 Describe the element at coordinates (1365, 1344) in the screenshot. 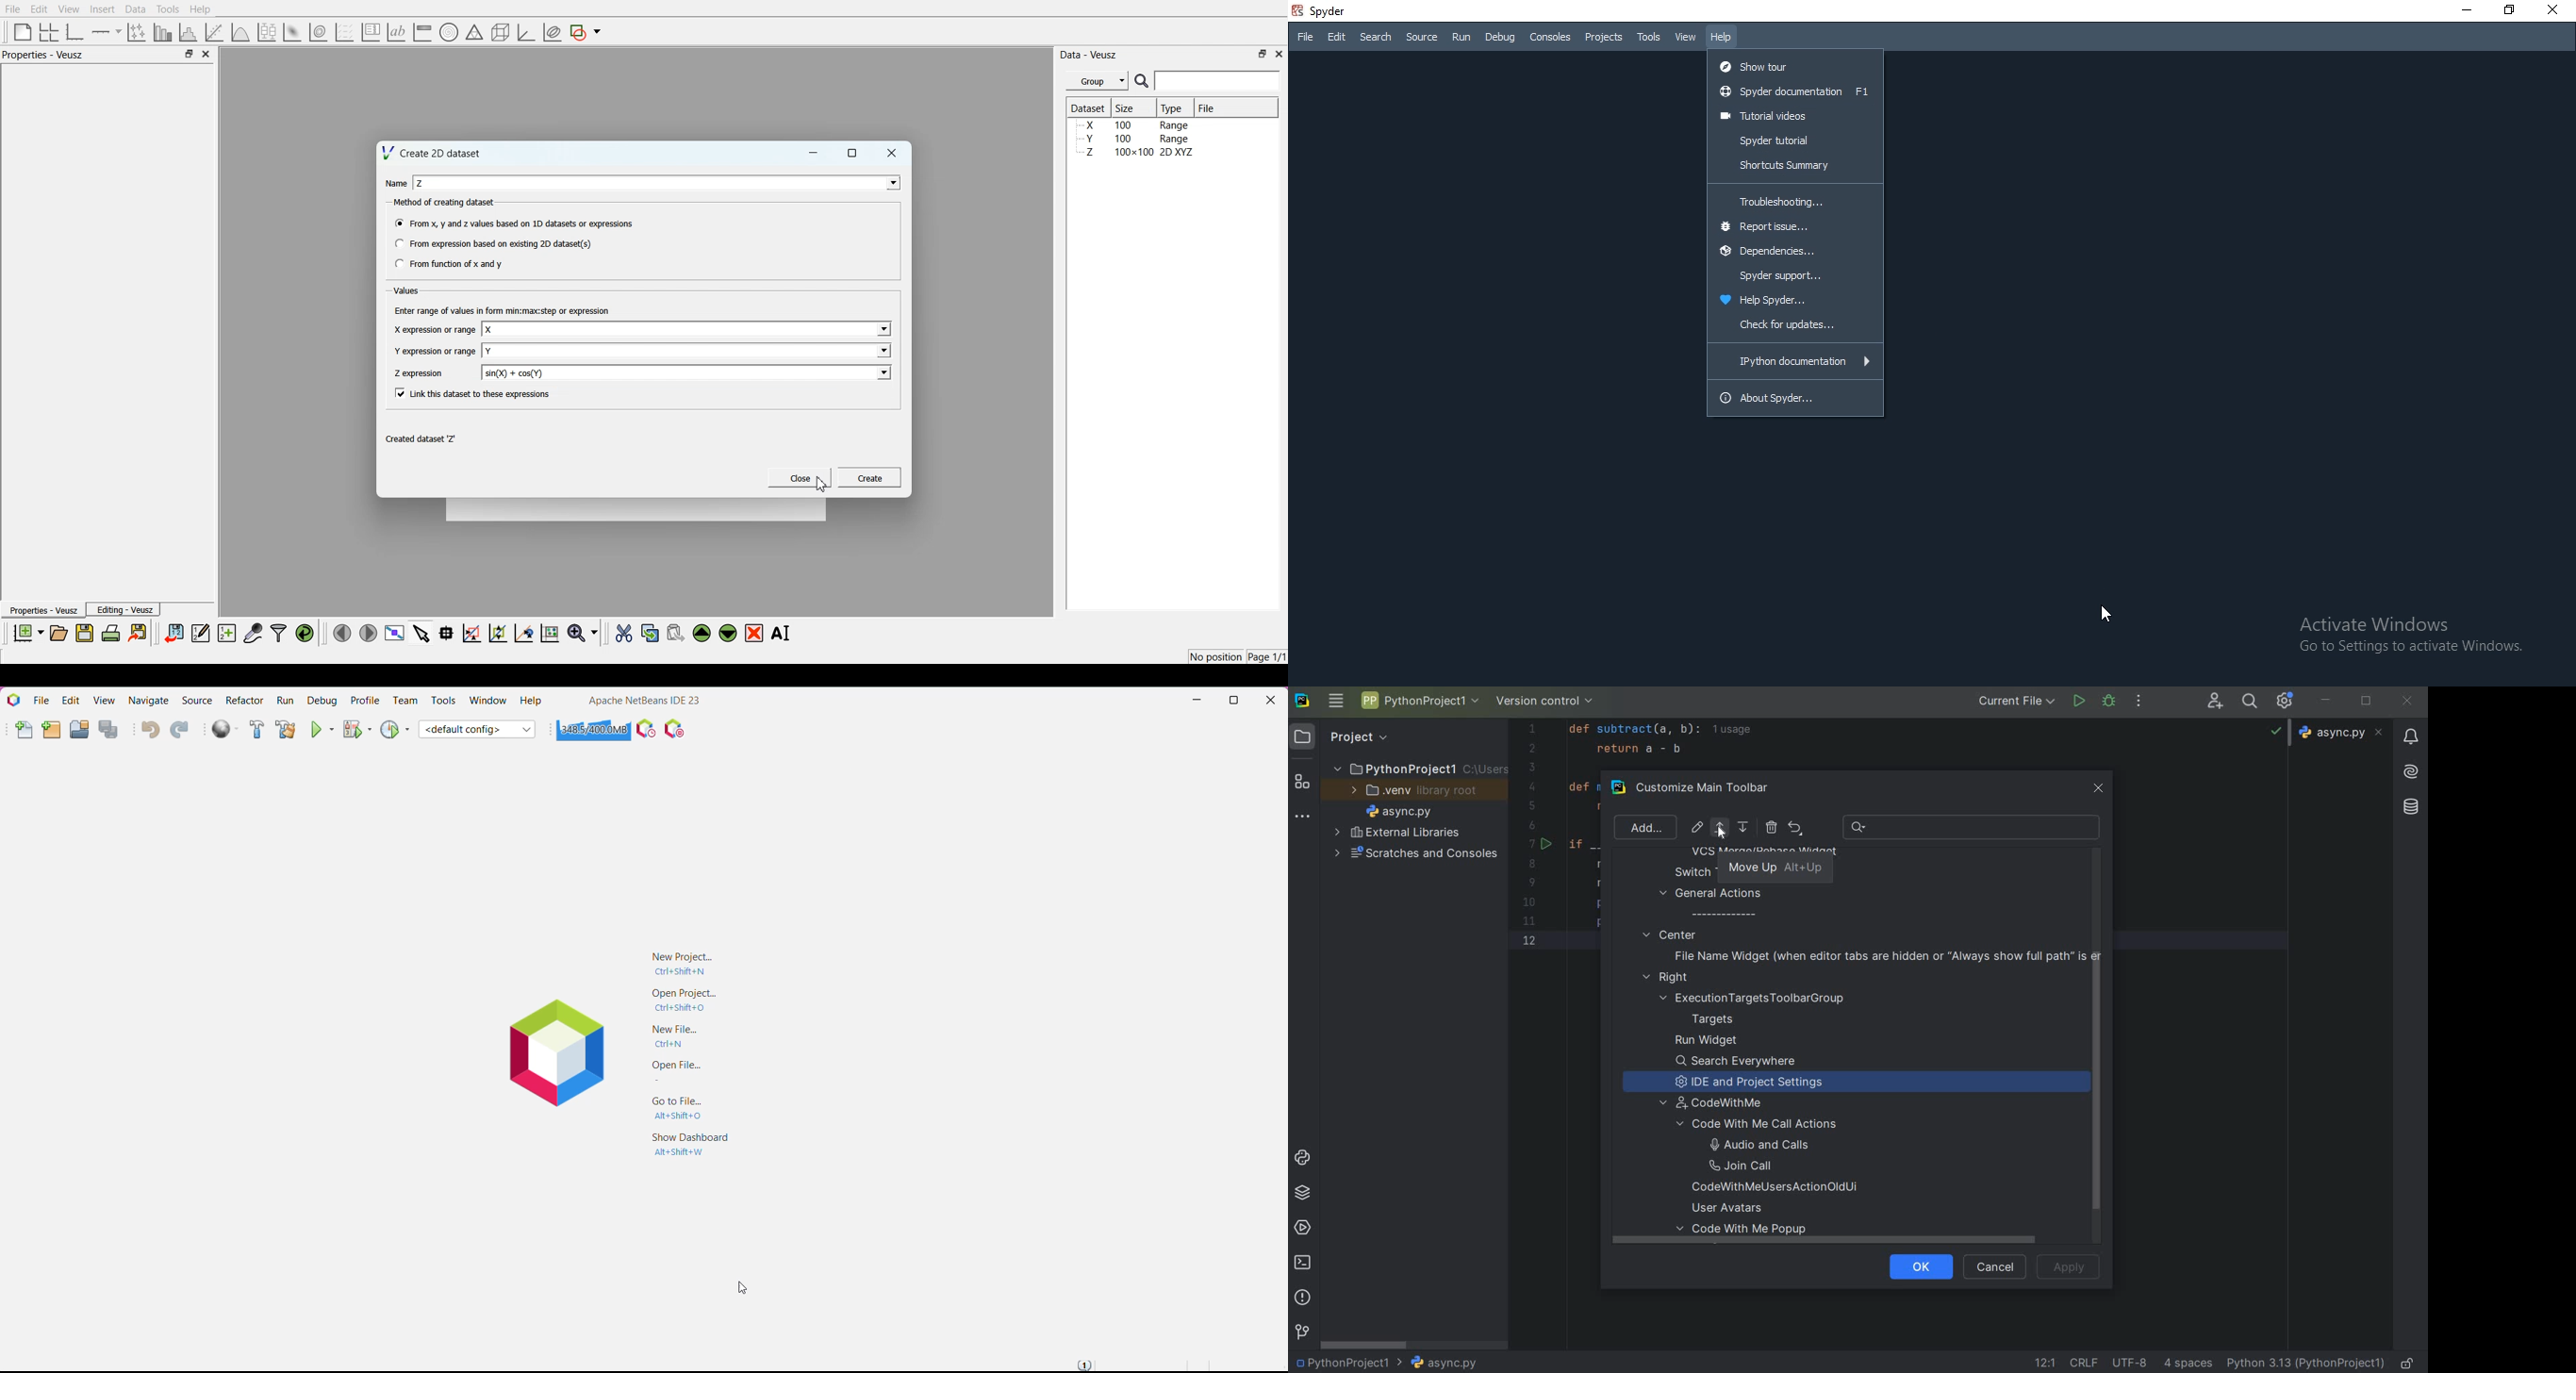

I see `SCROLLBAR` at that location.